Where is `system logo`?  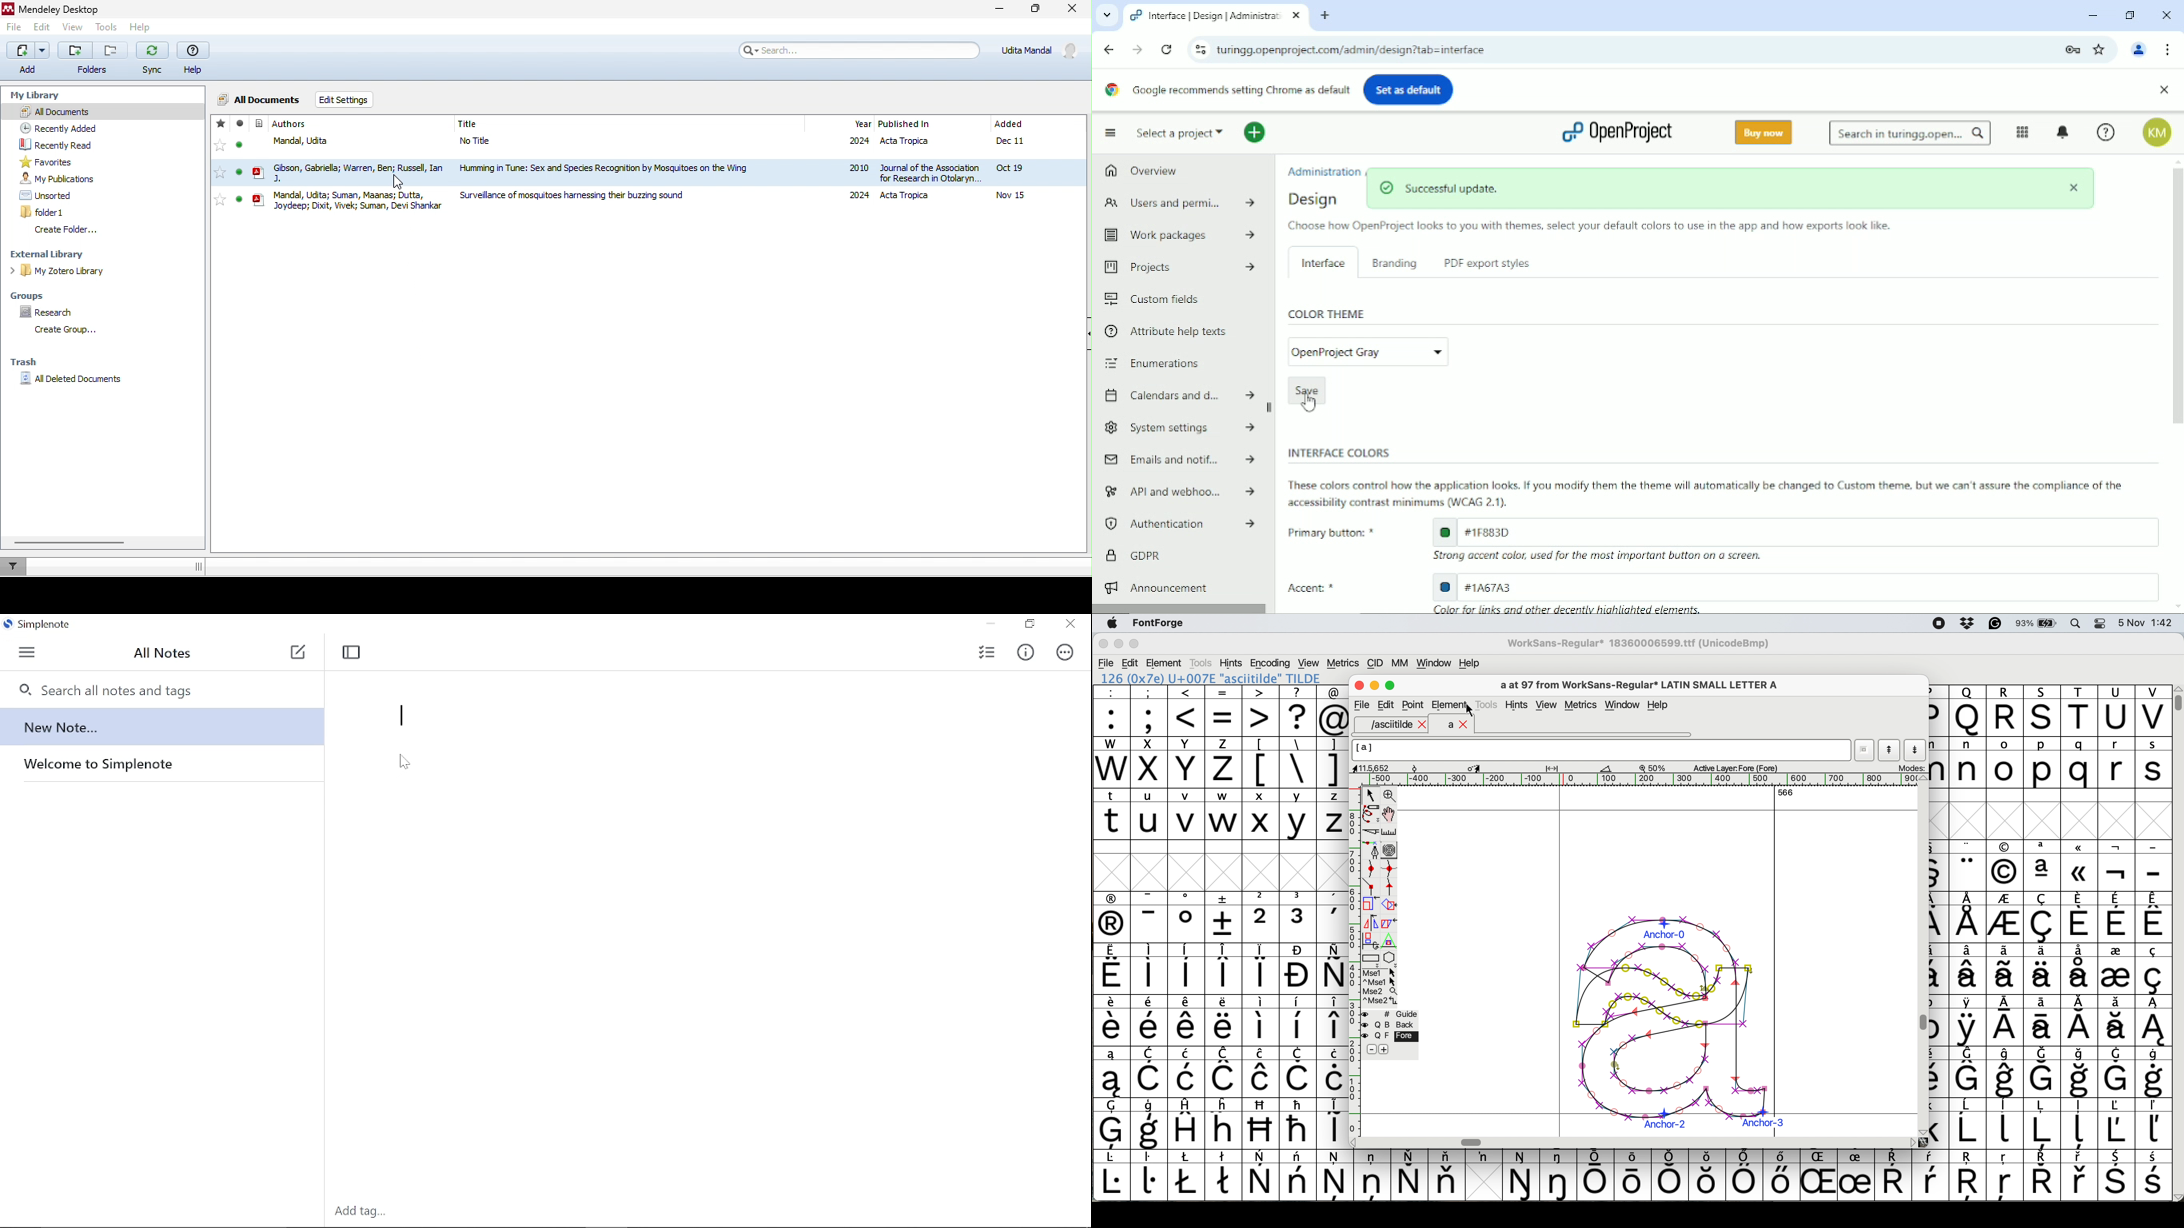
system logo is located at coordinates (1112, 623).